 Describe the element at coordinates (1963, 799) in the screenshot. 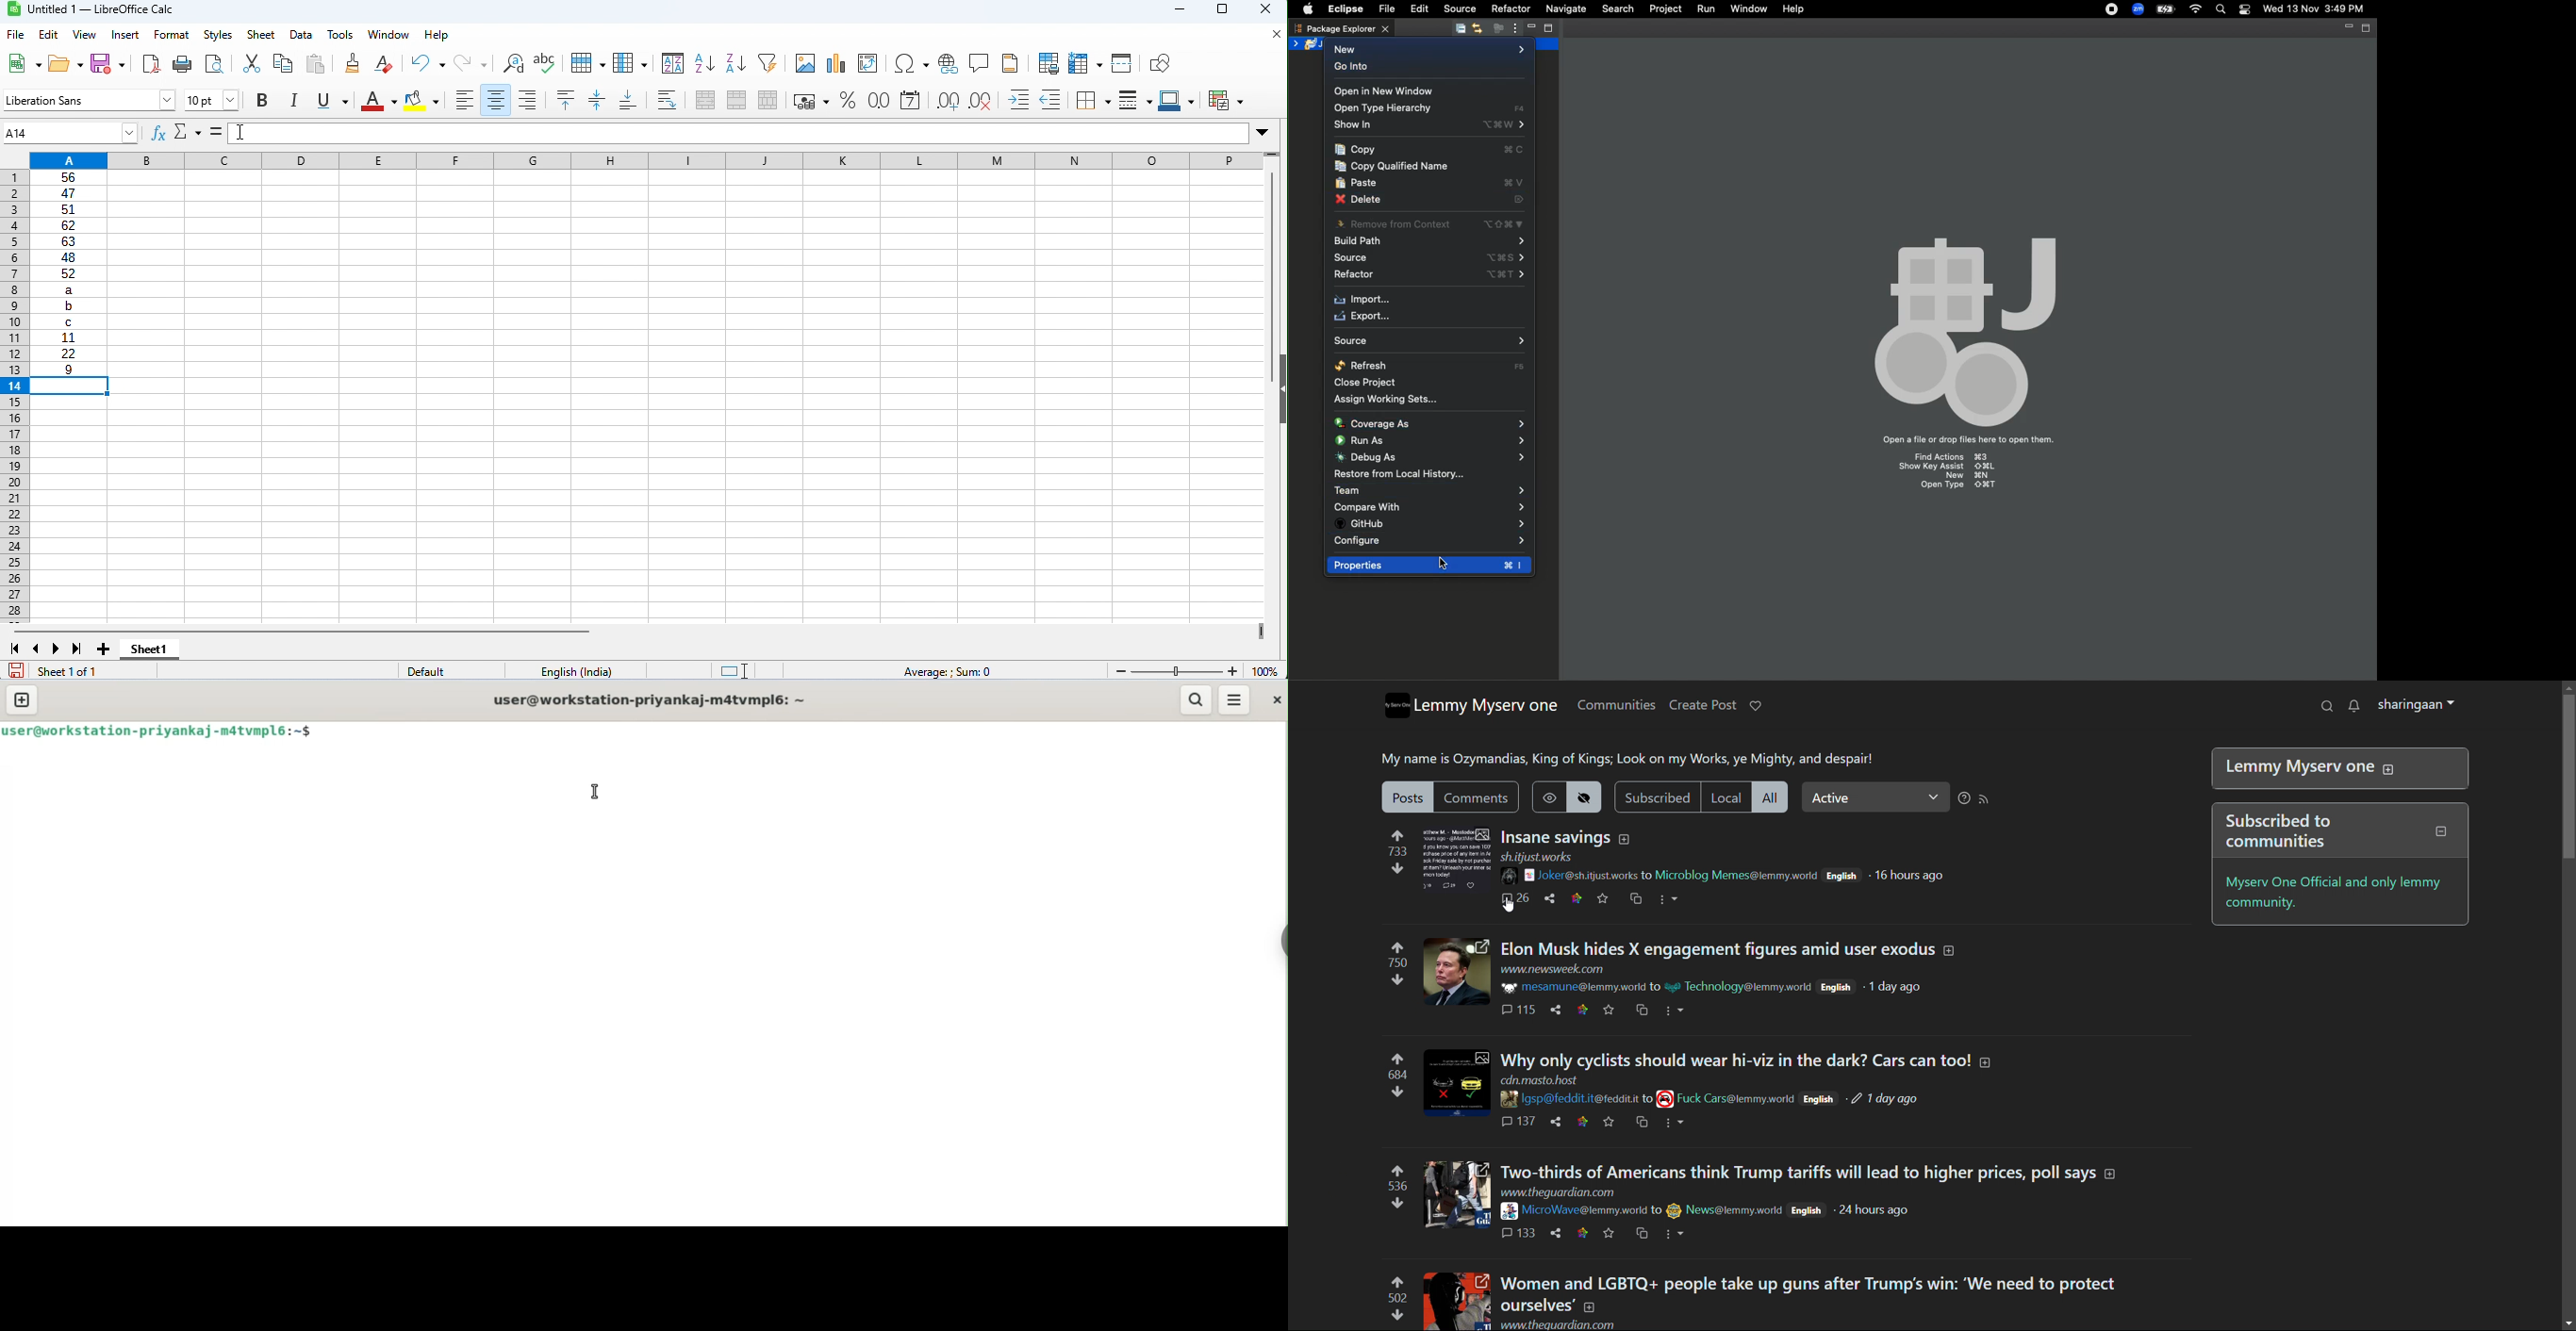

I see `sorting help` at that location.